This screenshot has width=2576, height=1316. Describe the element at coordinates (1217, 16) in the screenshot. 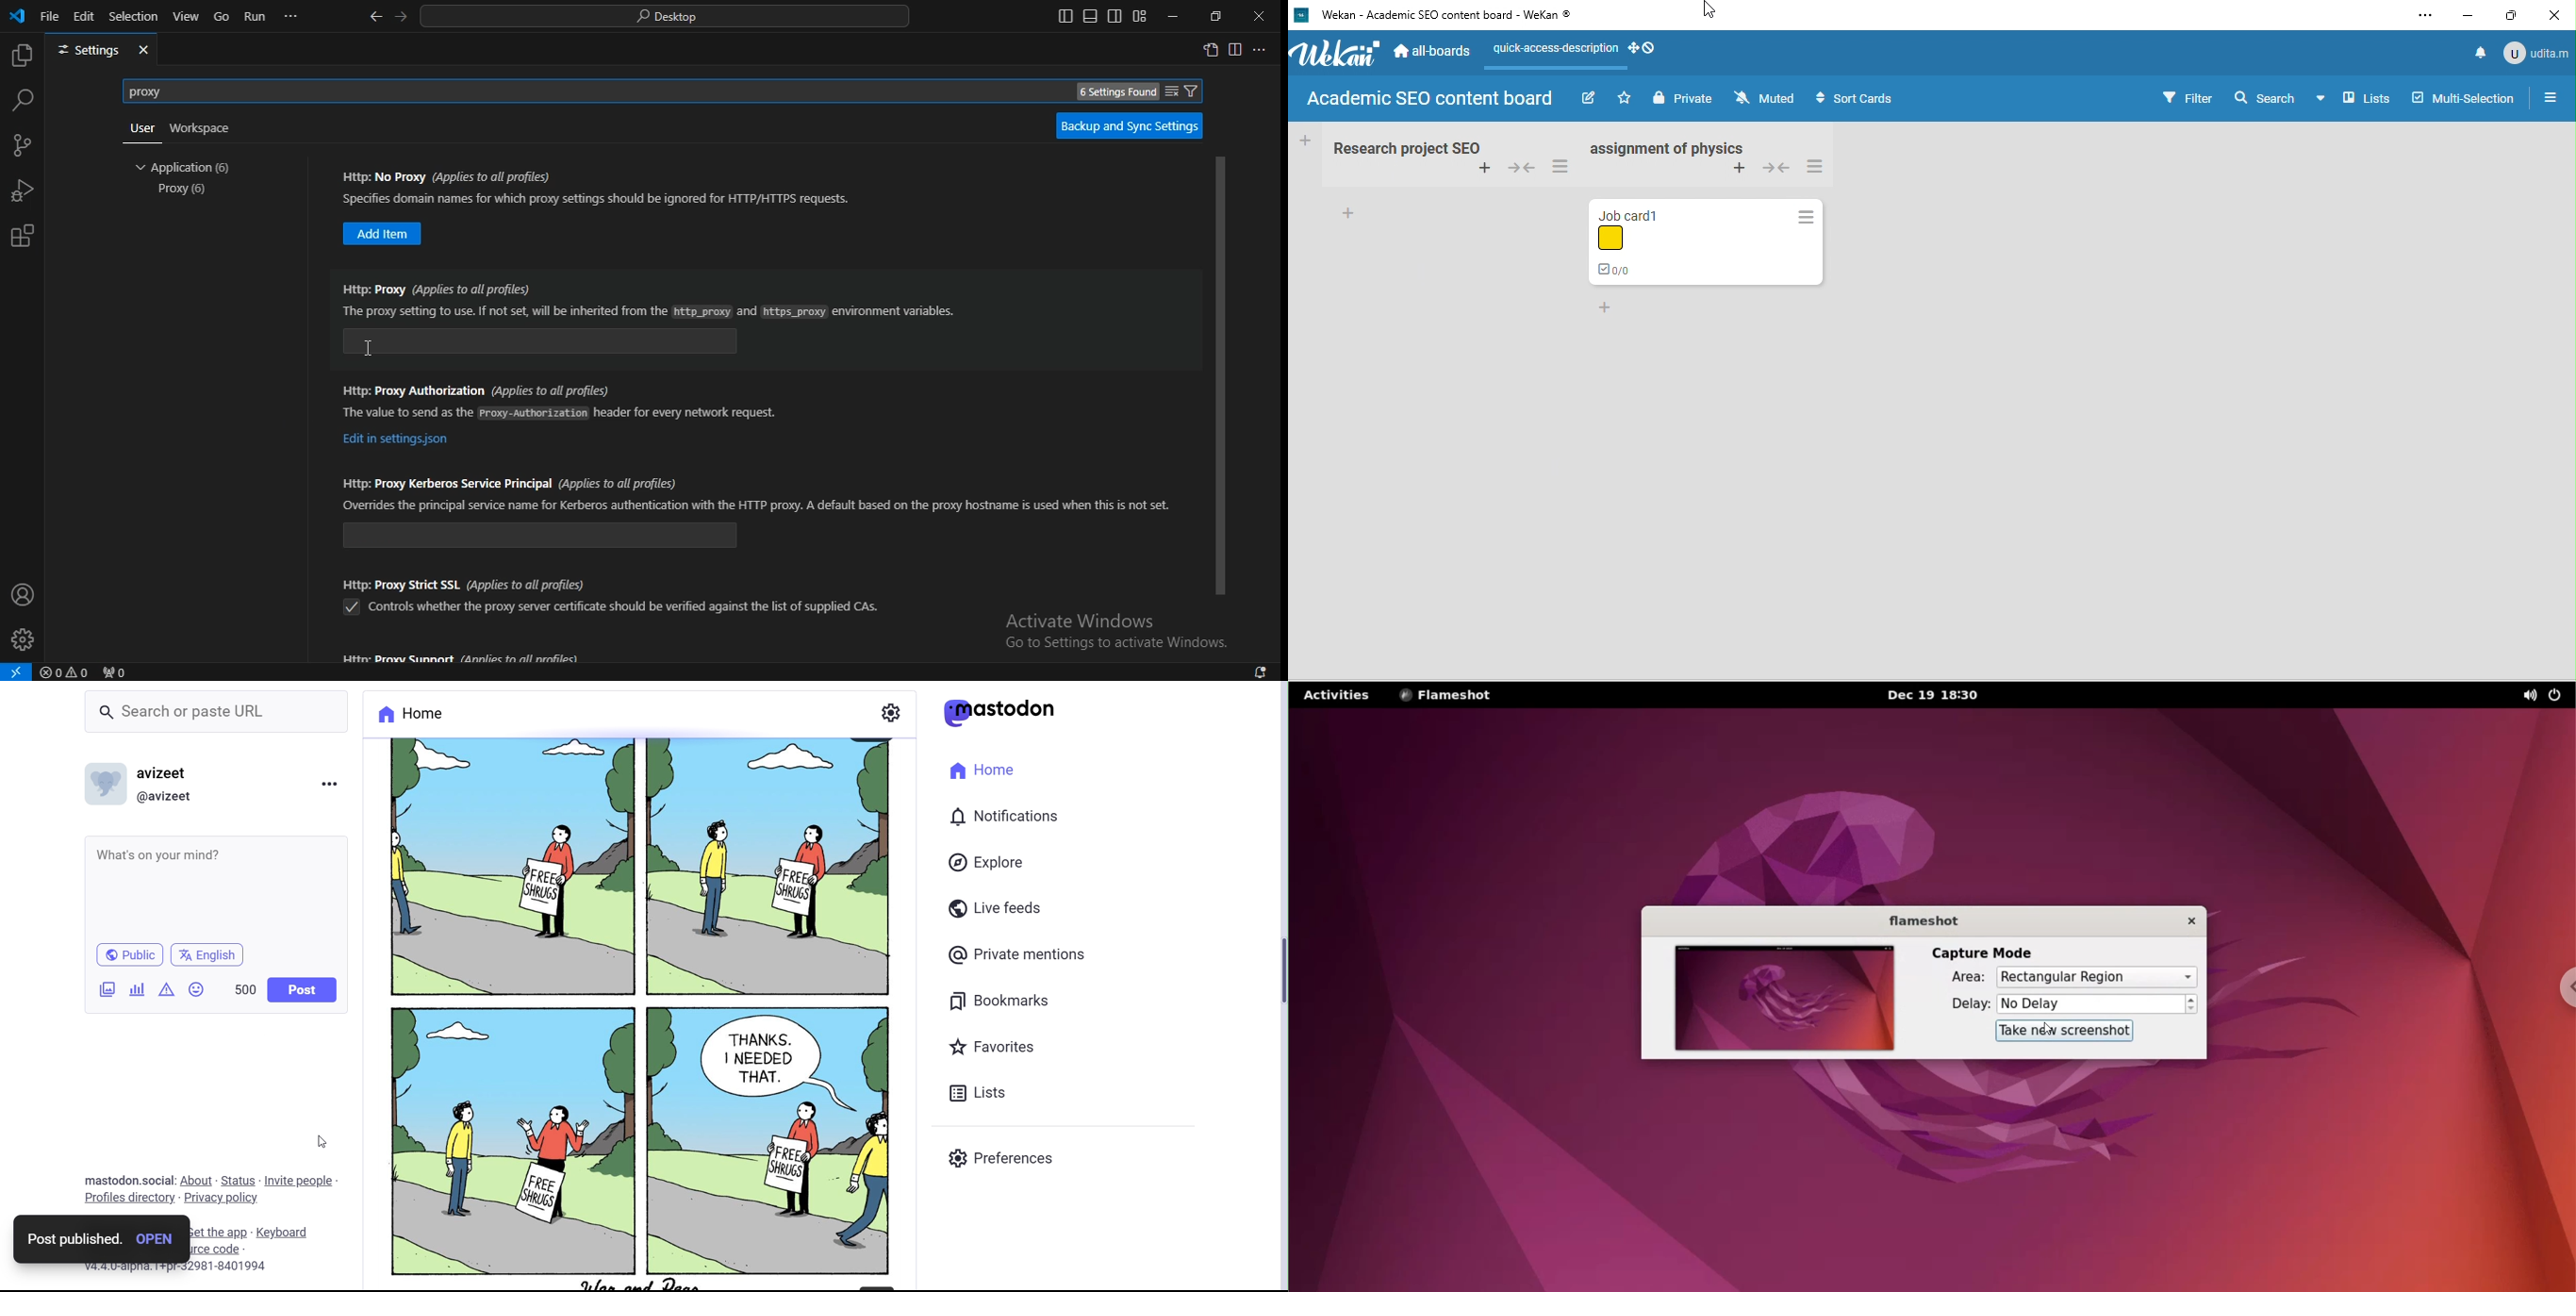

I see `restore` at that location.